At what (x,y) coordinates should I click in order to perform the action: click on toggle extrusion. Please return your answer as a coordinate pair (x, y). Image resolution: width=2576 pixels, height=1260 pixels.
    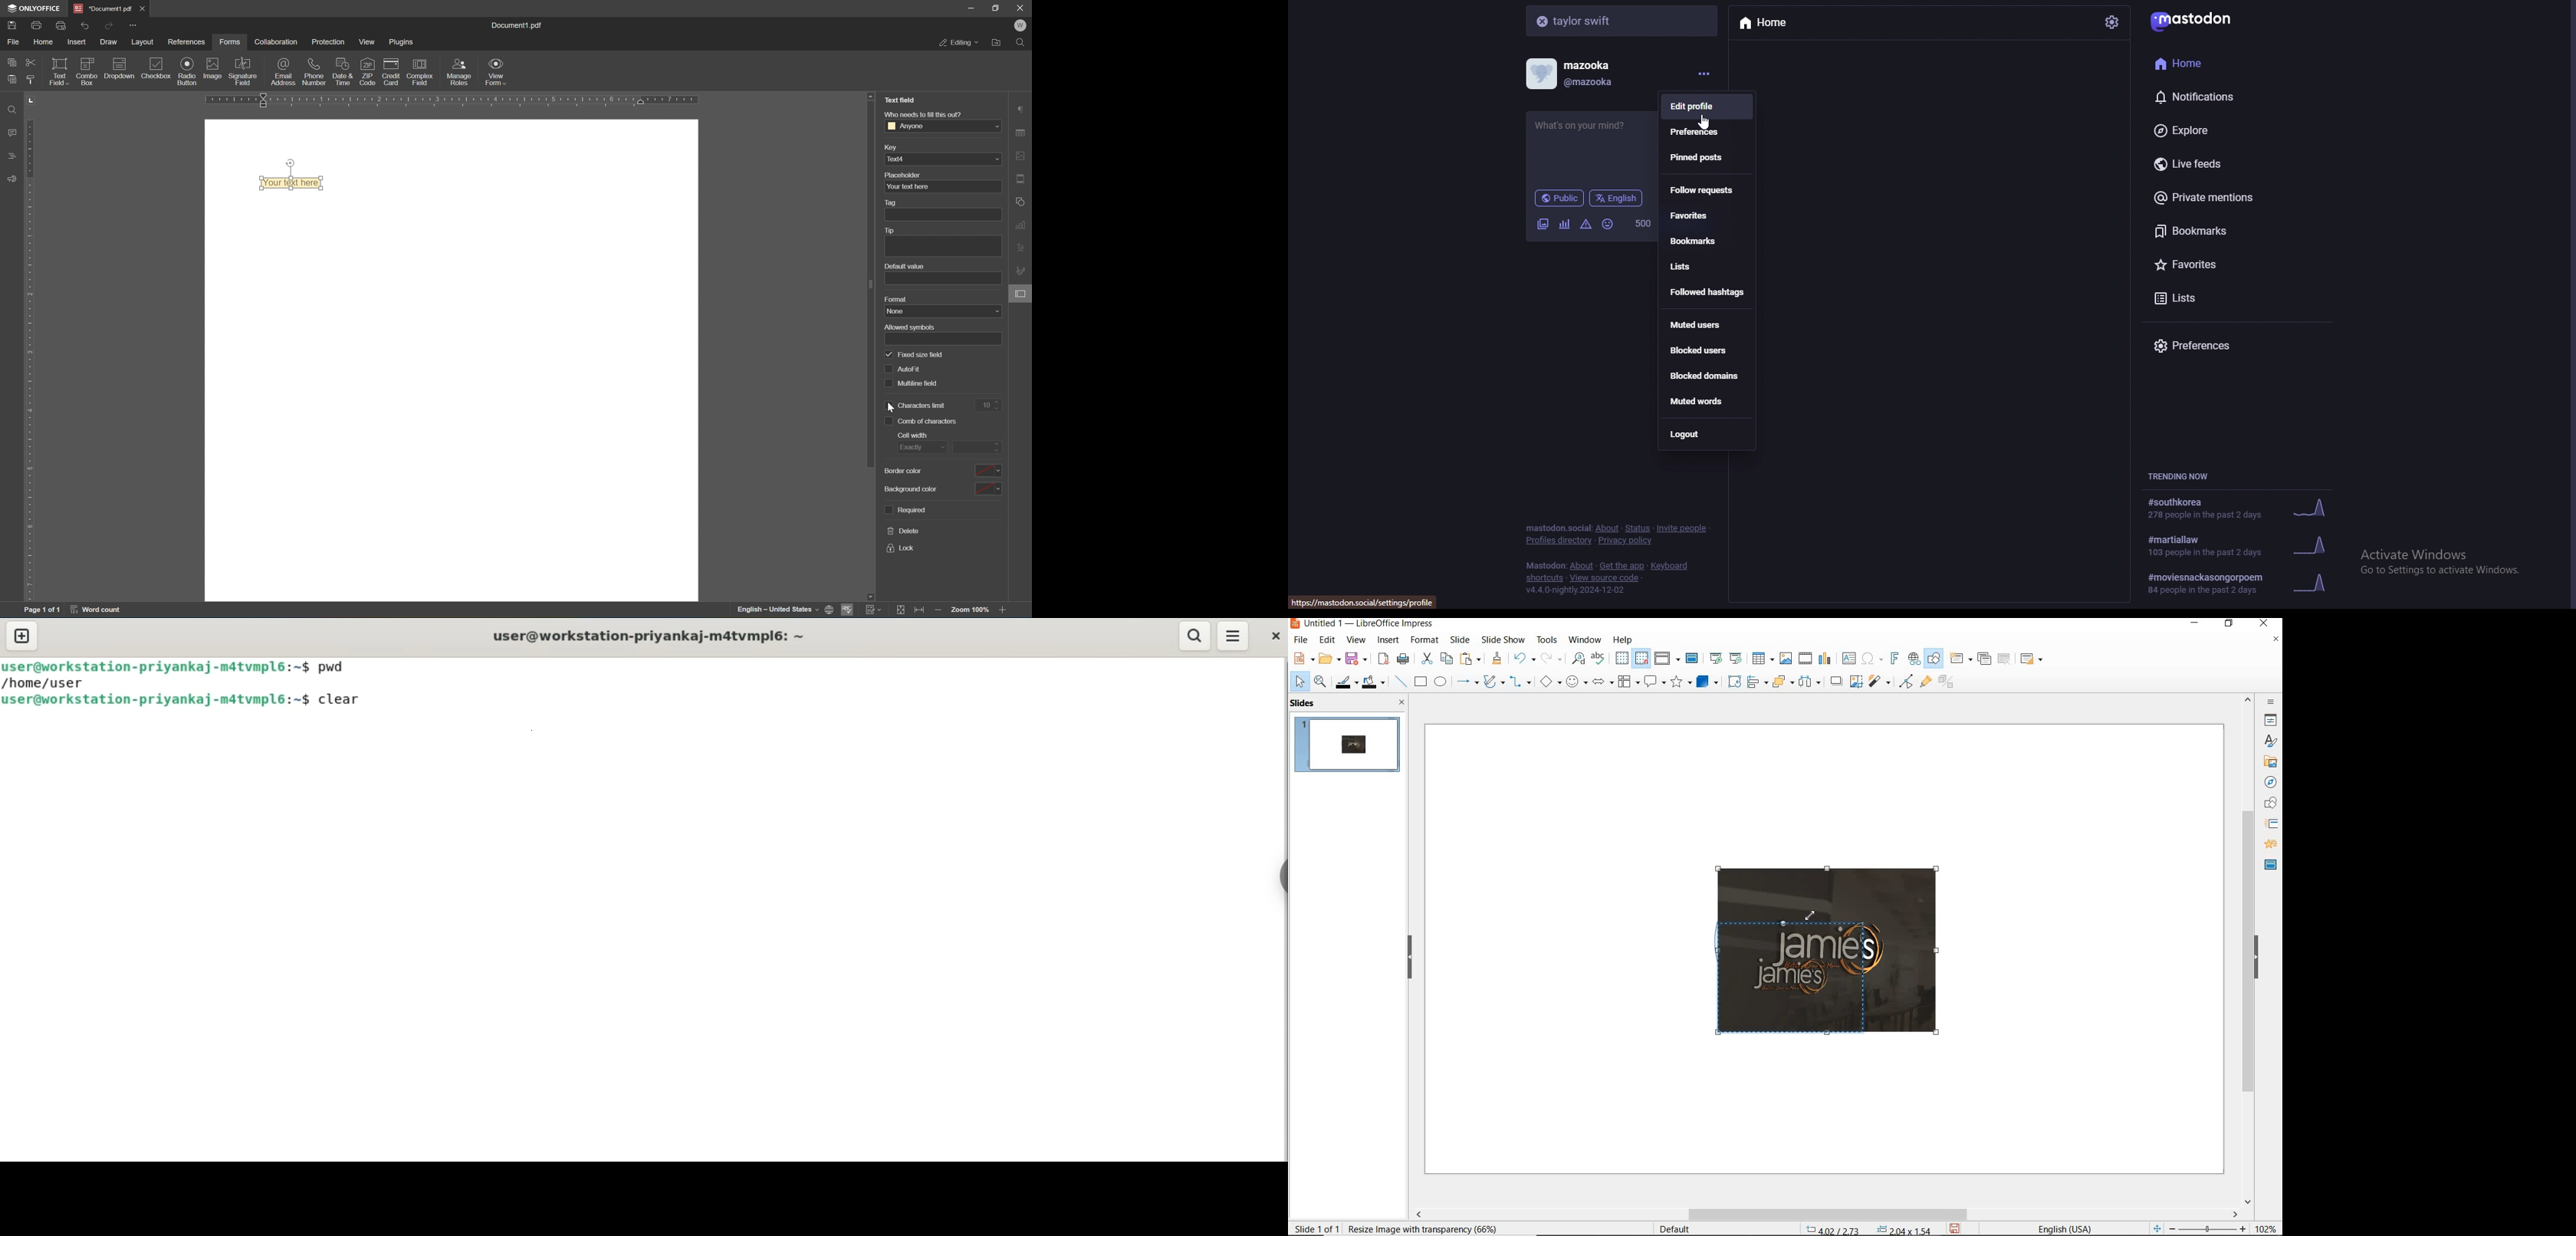
    Looking at the image, I should click on (1949, 683).